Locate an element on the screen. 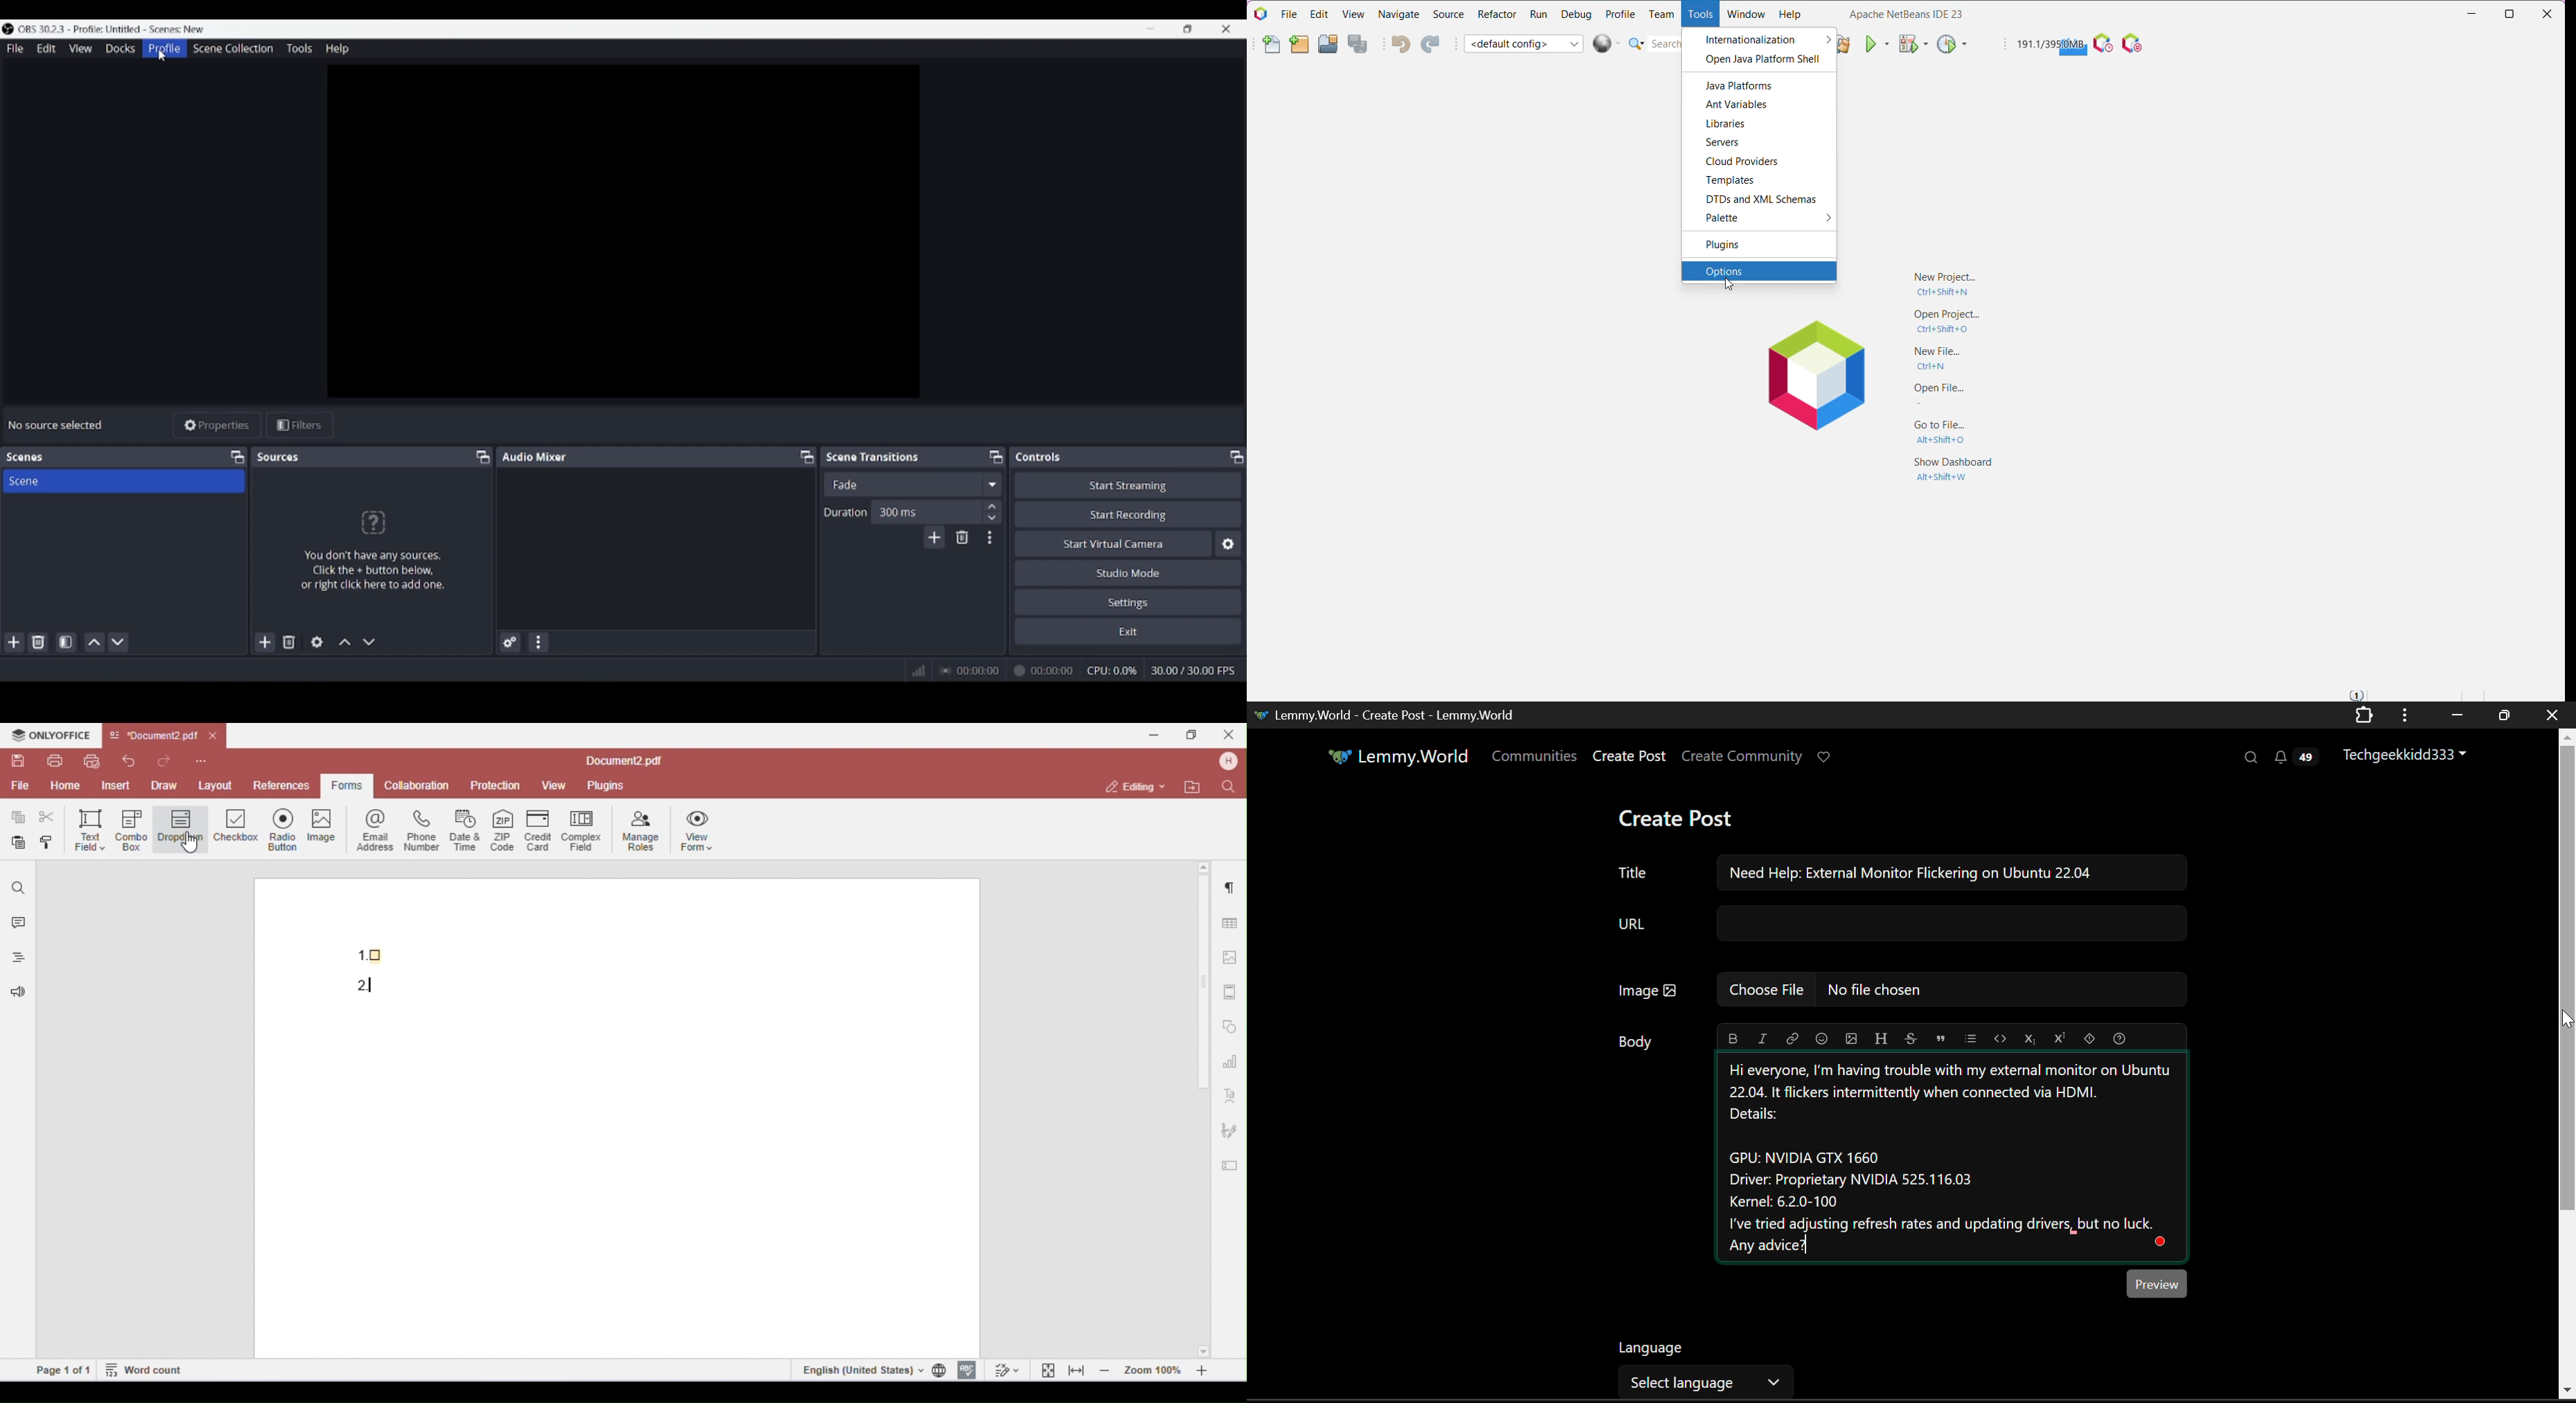  Add source is located at coordinates (266, 642).